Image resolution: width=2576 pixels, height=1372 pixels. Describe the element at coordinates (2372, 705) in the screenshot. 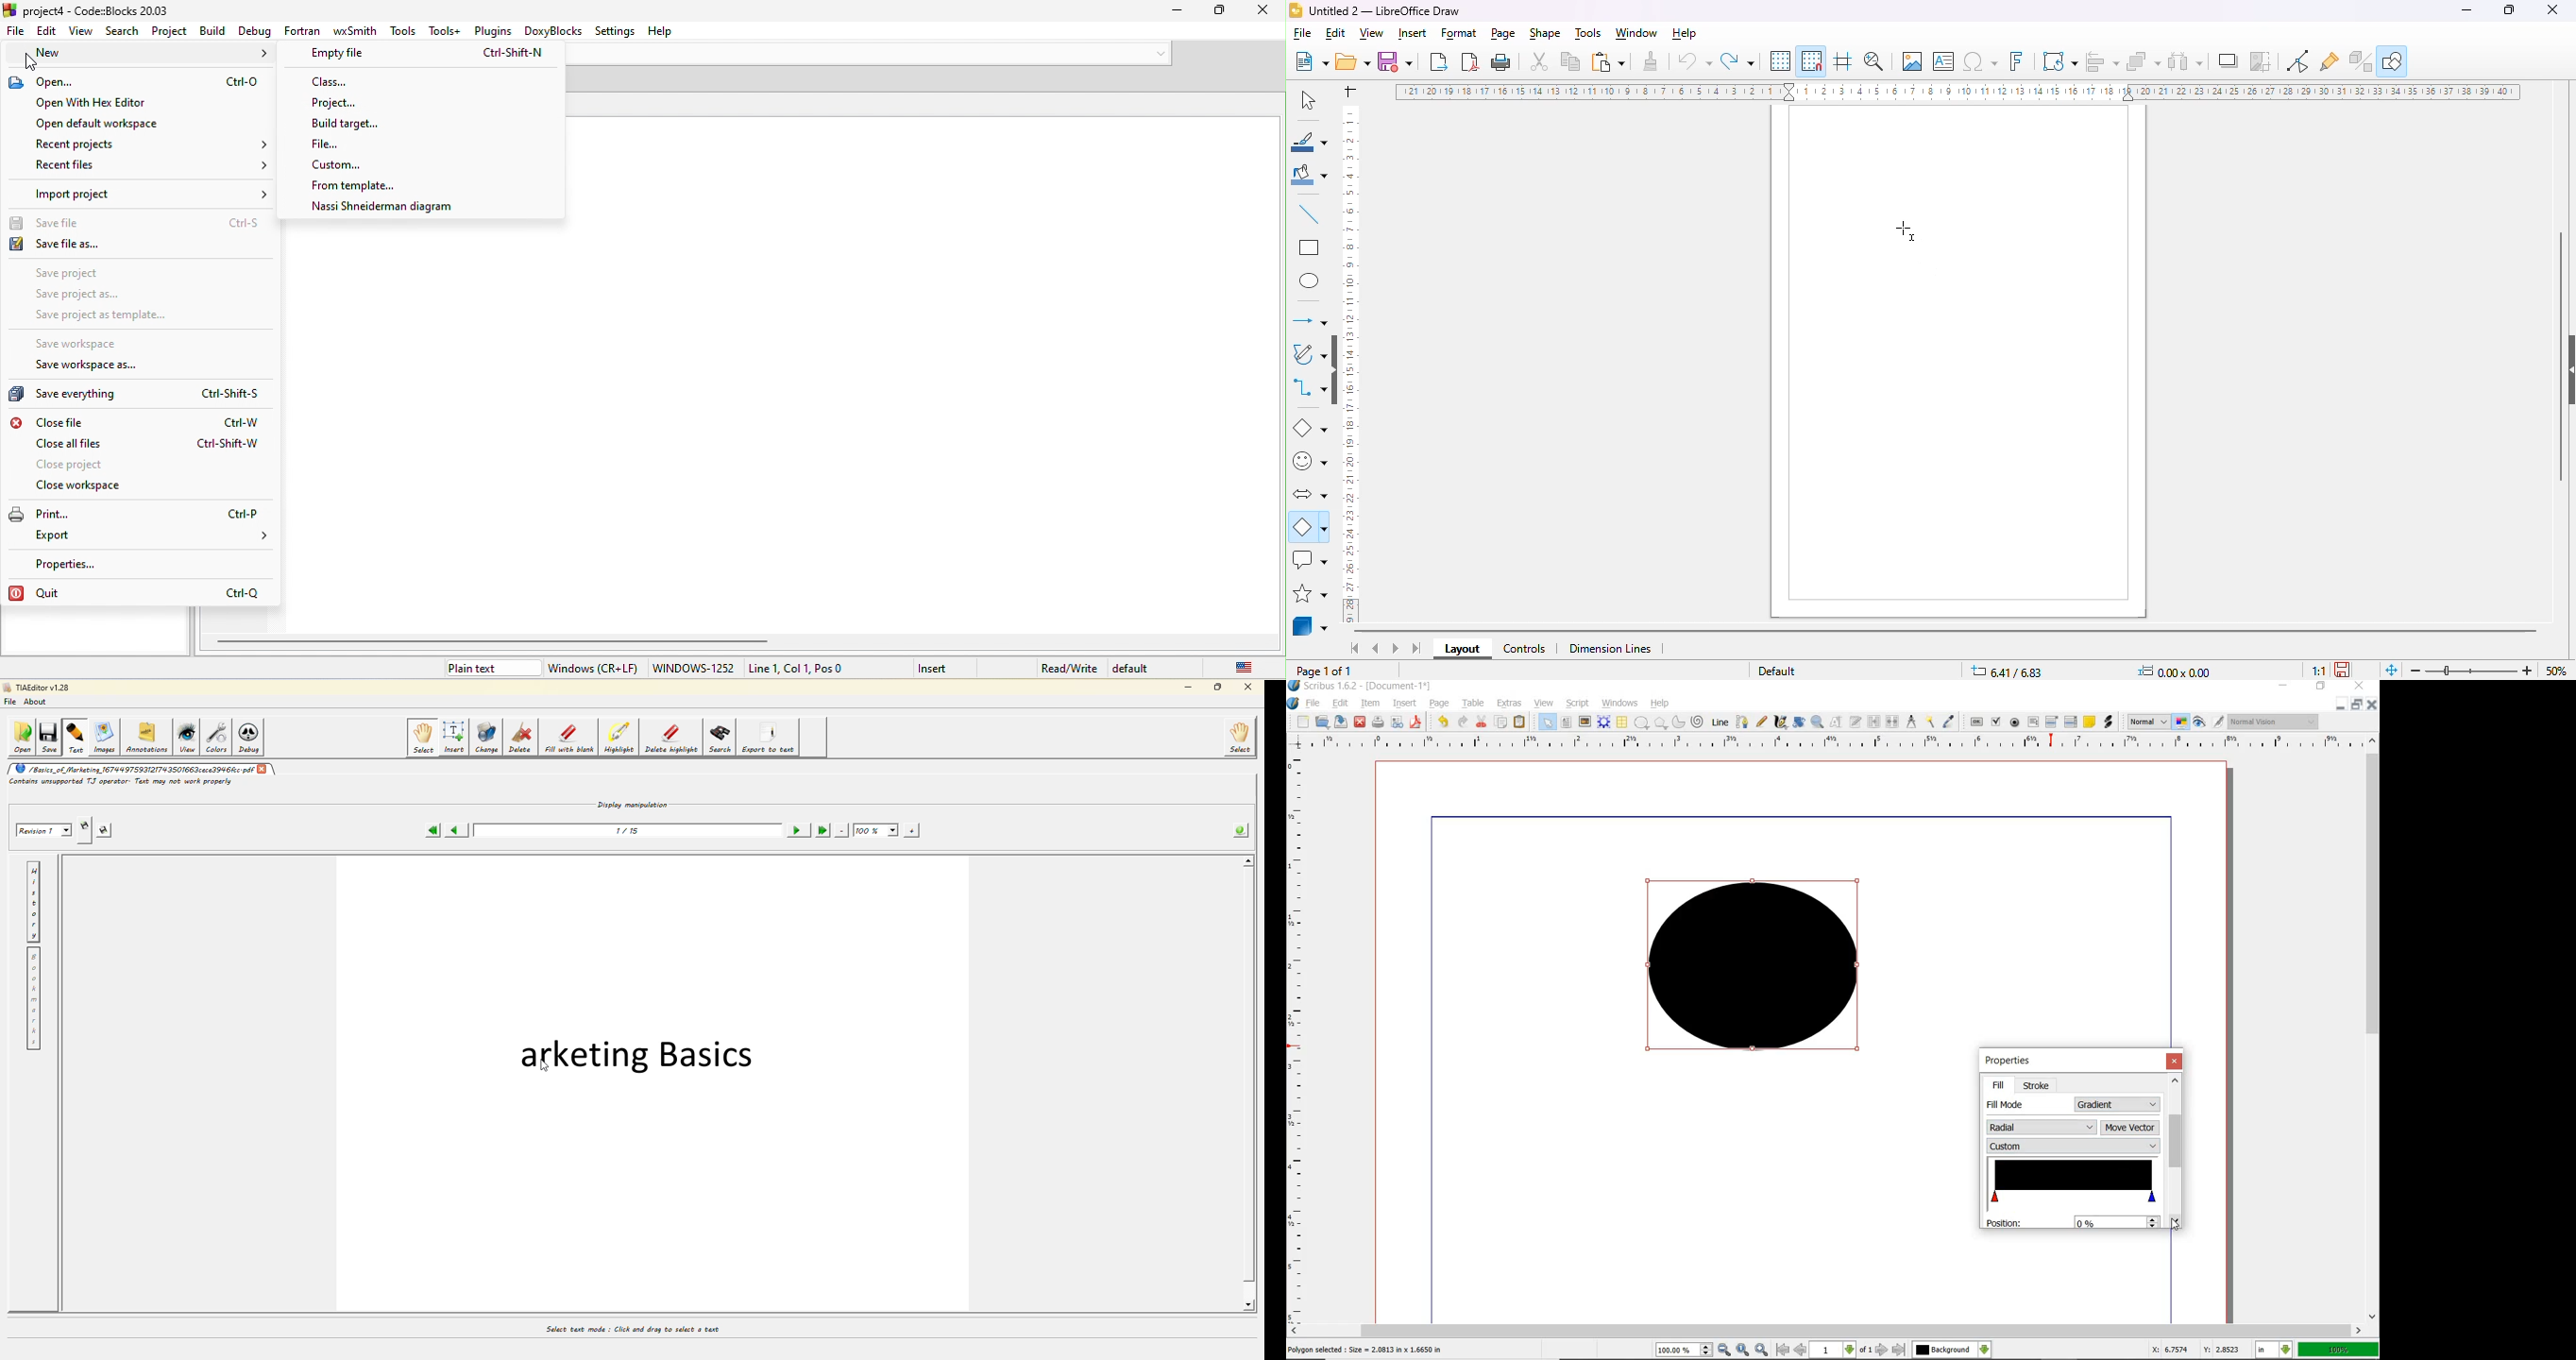

I see `CLOSE` at that location.